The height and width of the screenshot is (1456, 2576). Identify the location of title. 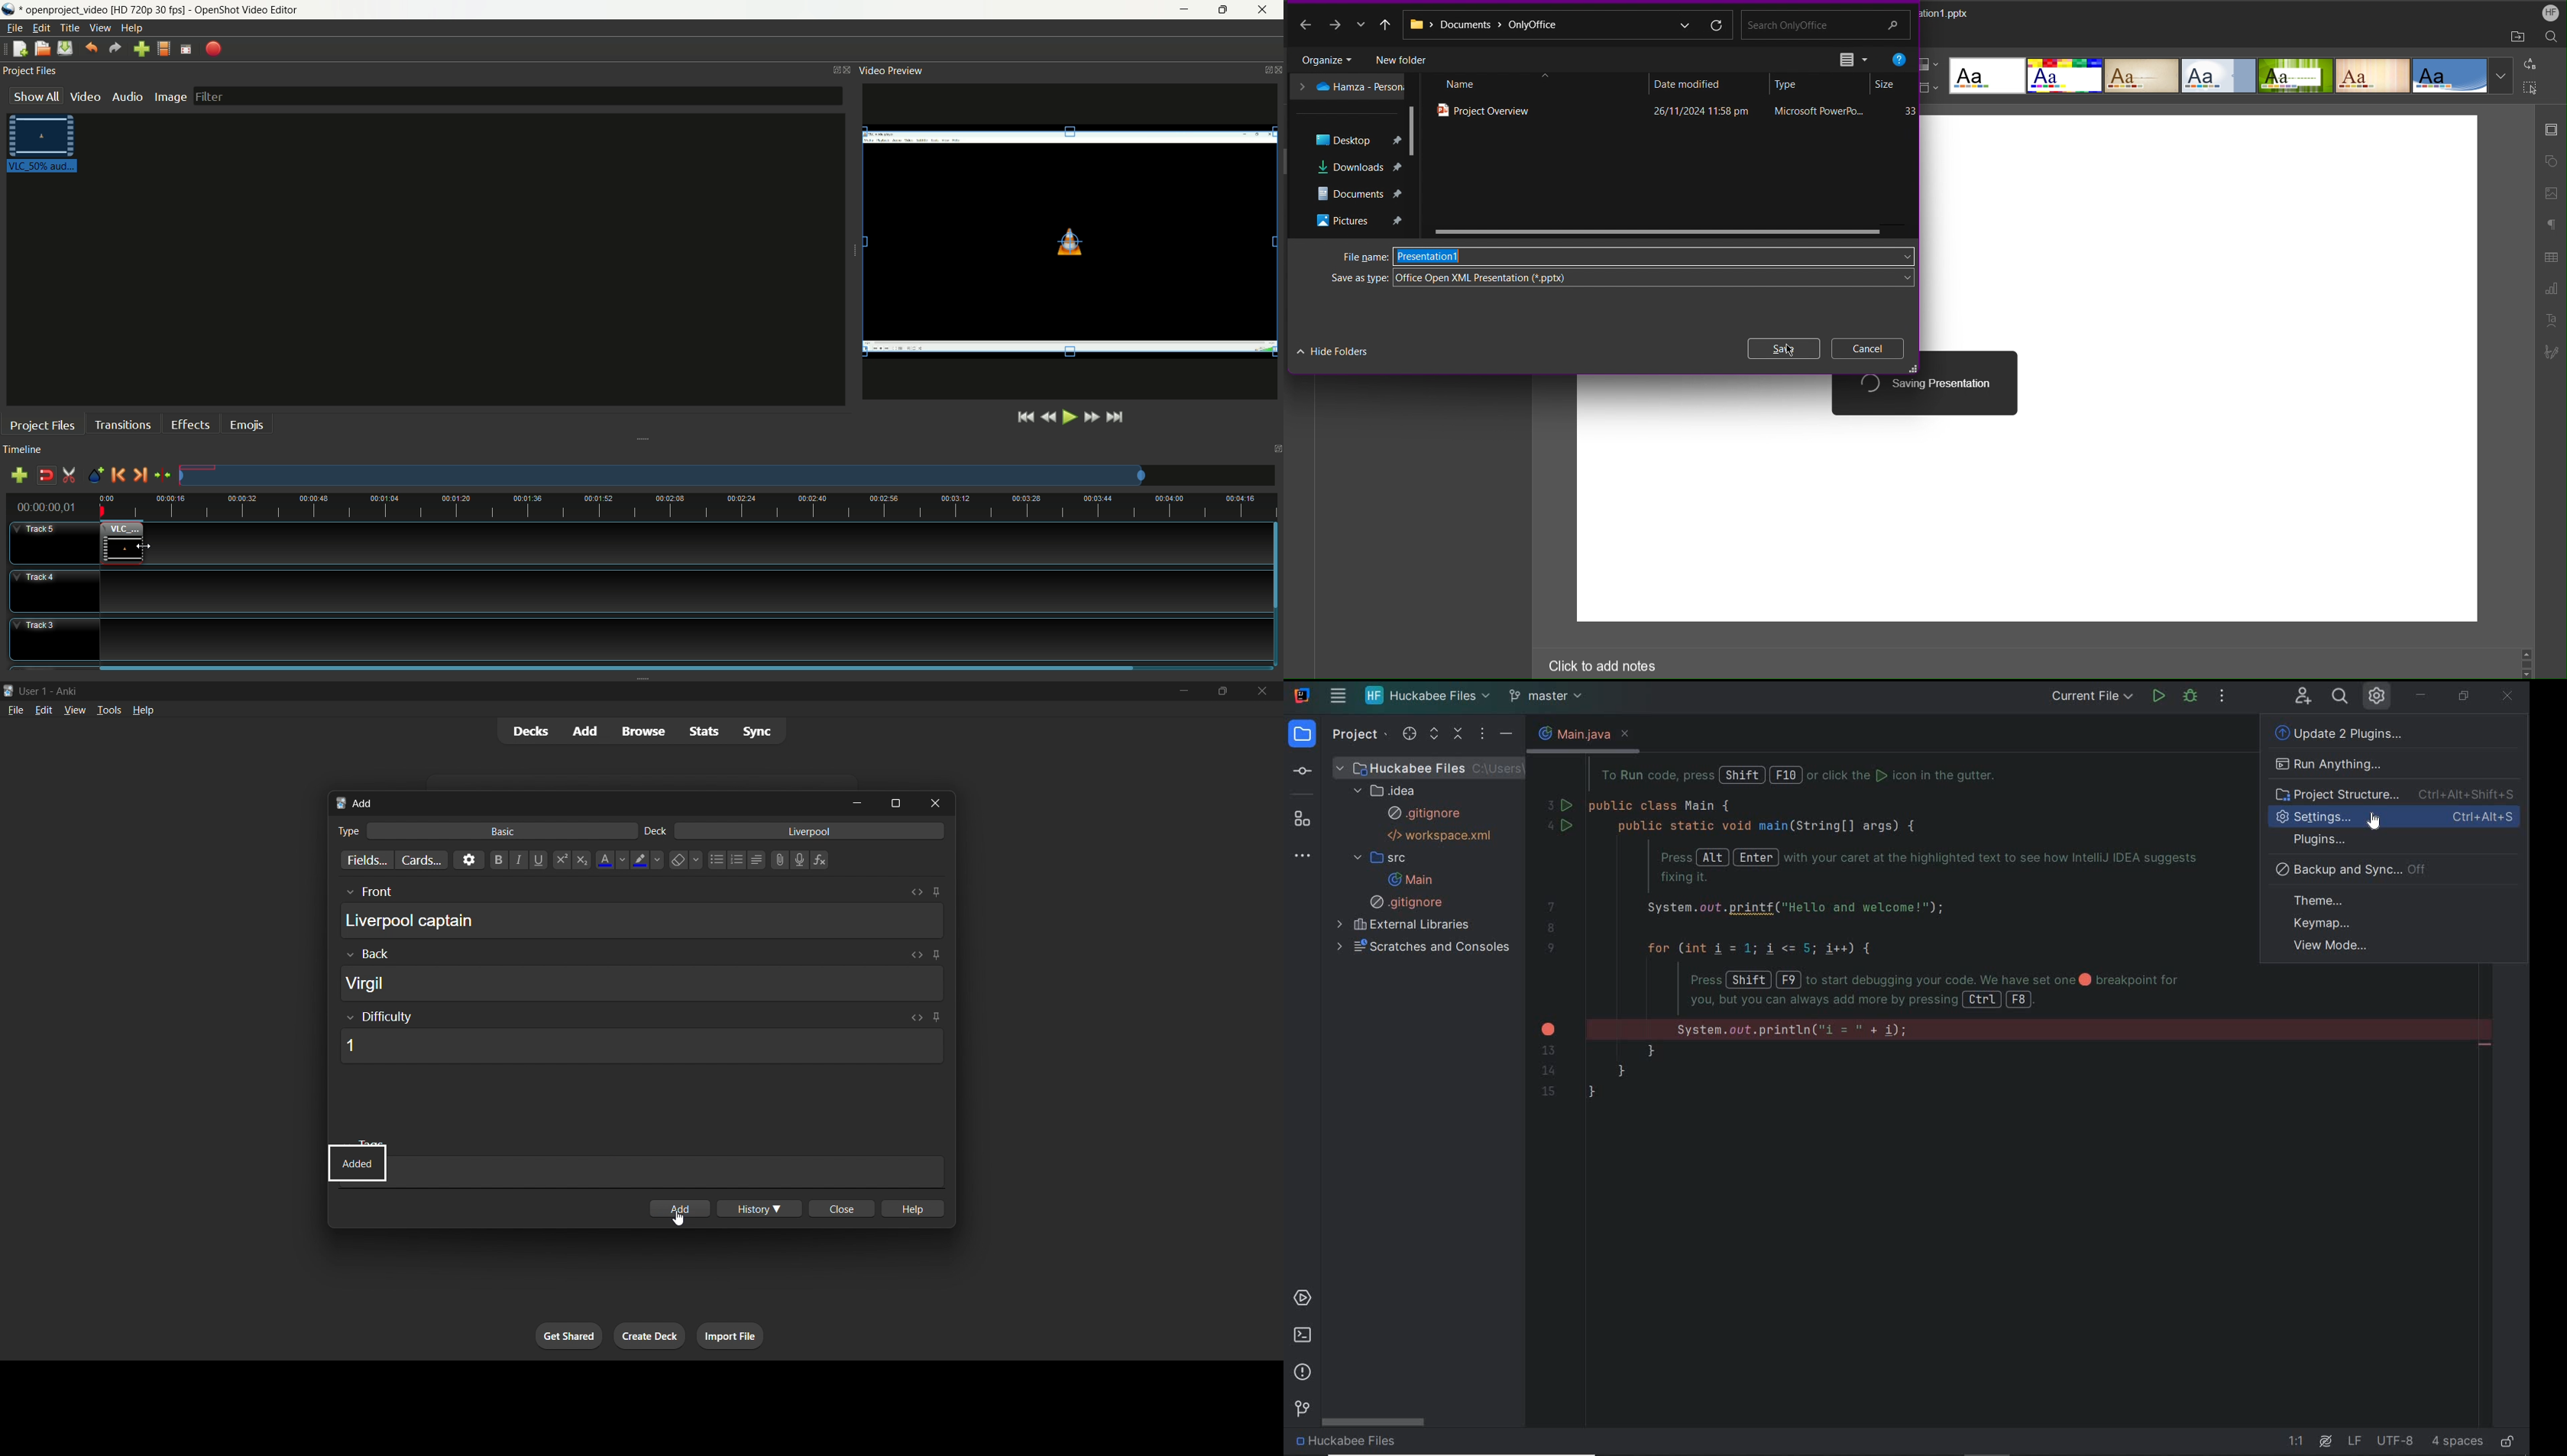
(71, 28).